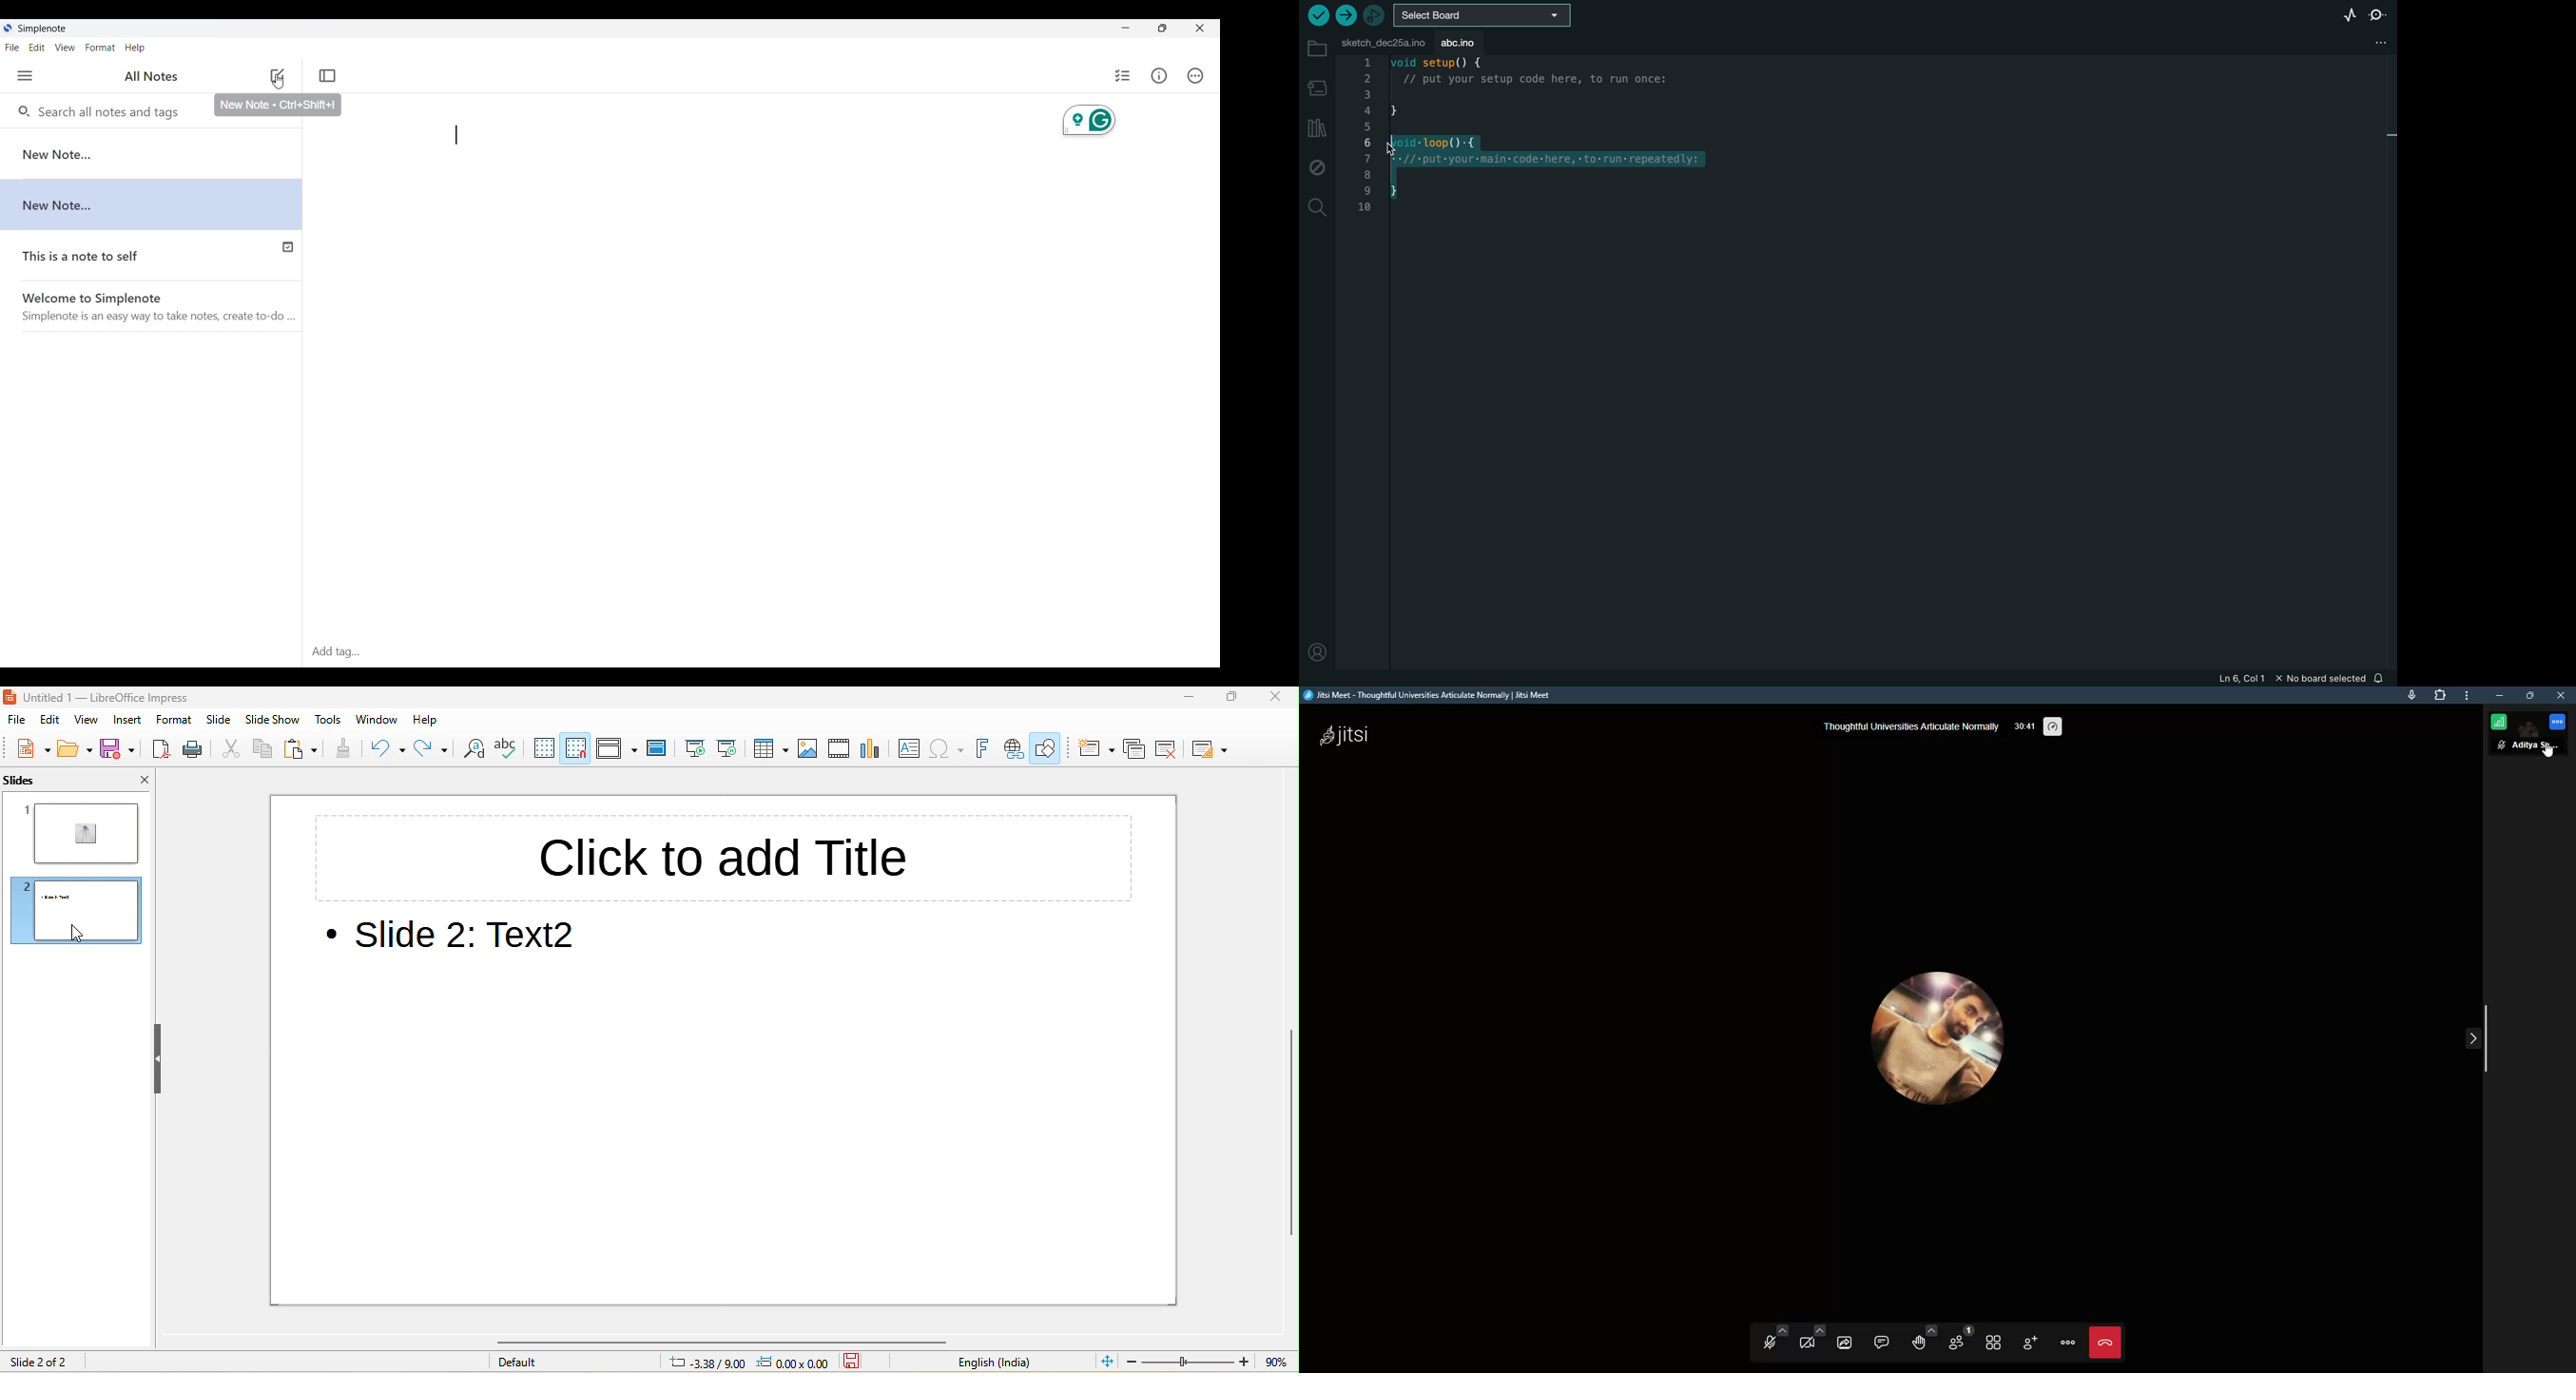 This screenshot has width=2576, height=1400. What do you see at coordinates (374, 721) in the screenshot?
I see `window` at bounding box center [374, 721].